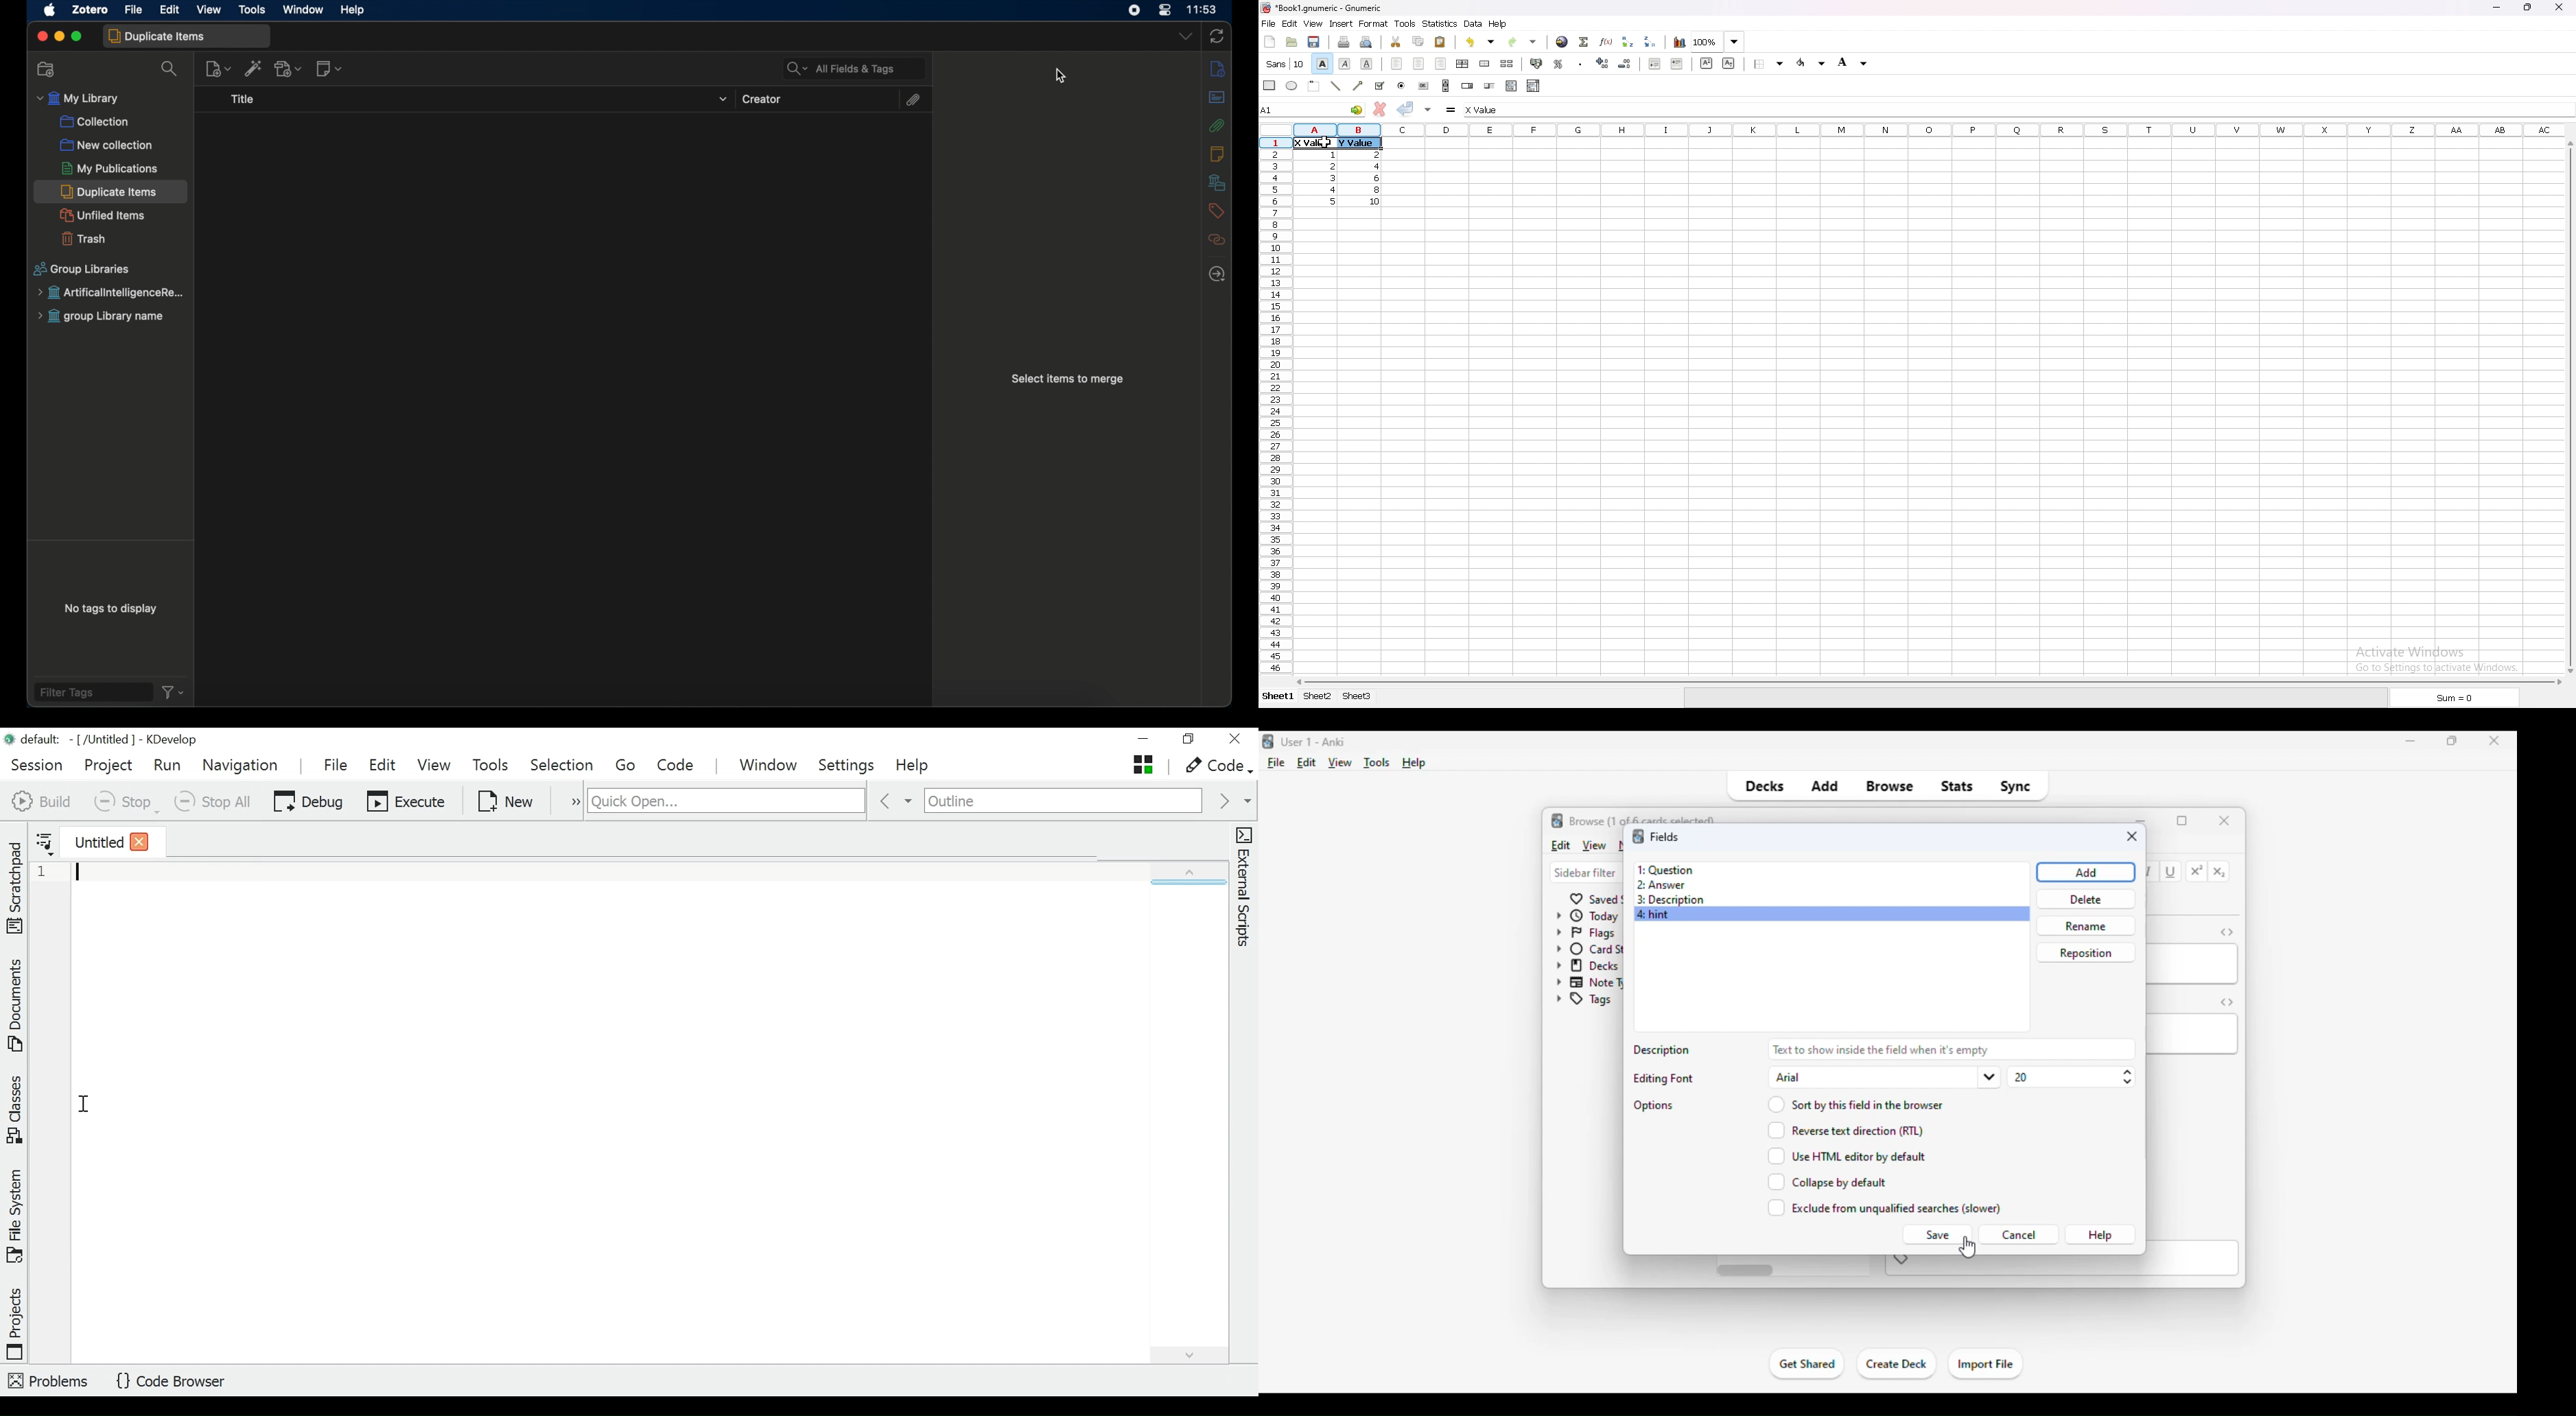  Describe the element at coordinates (768, 98) in the screenshot. I see `Creator` at that location.